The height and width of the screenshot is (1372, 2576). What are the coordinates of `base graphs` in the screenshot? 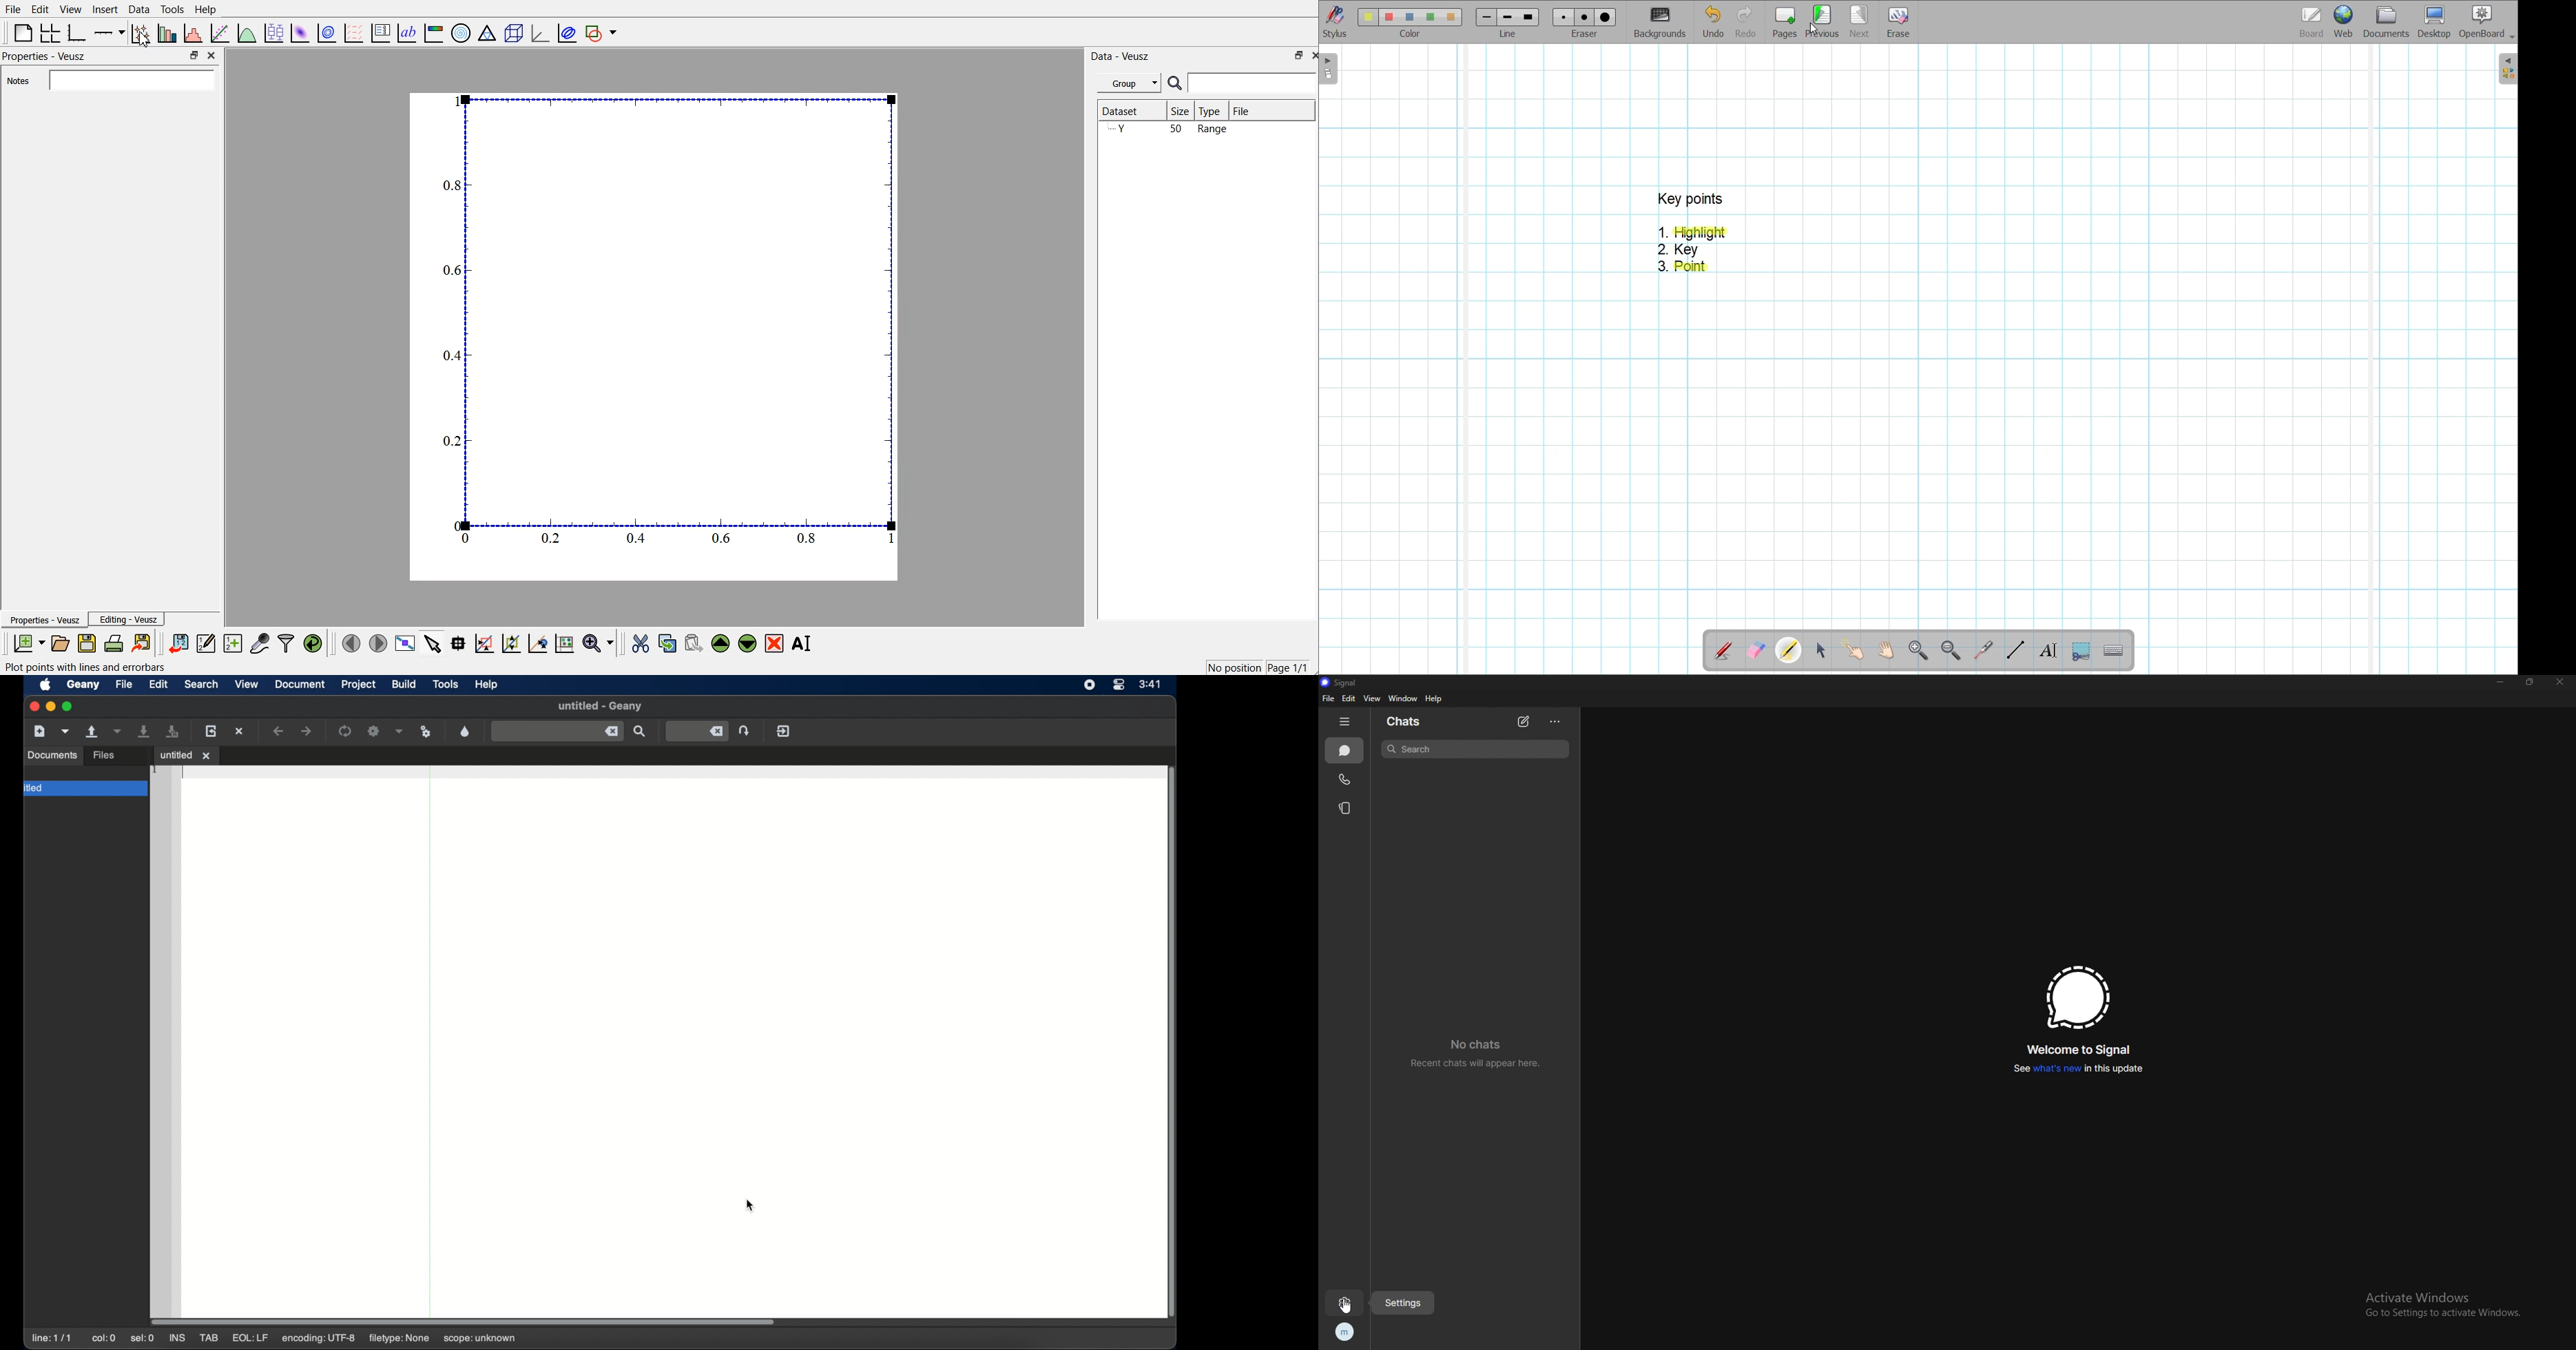 It's located at (79, 31).